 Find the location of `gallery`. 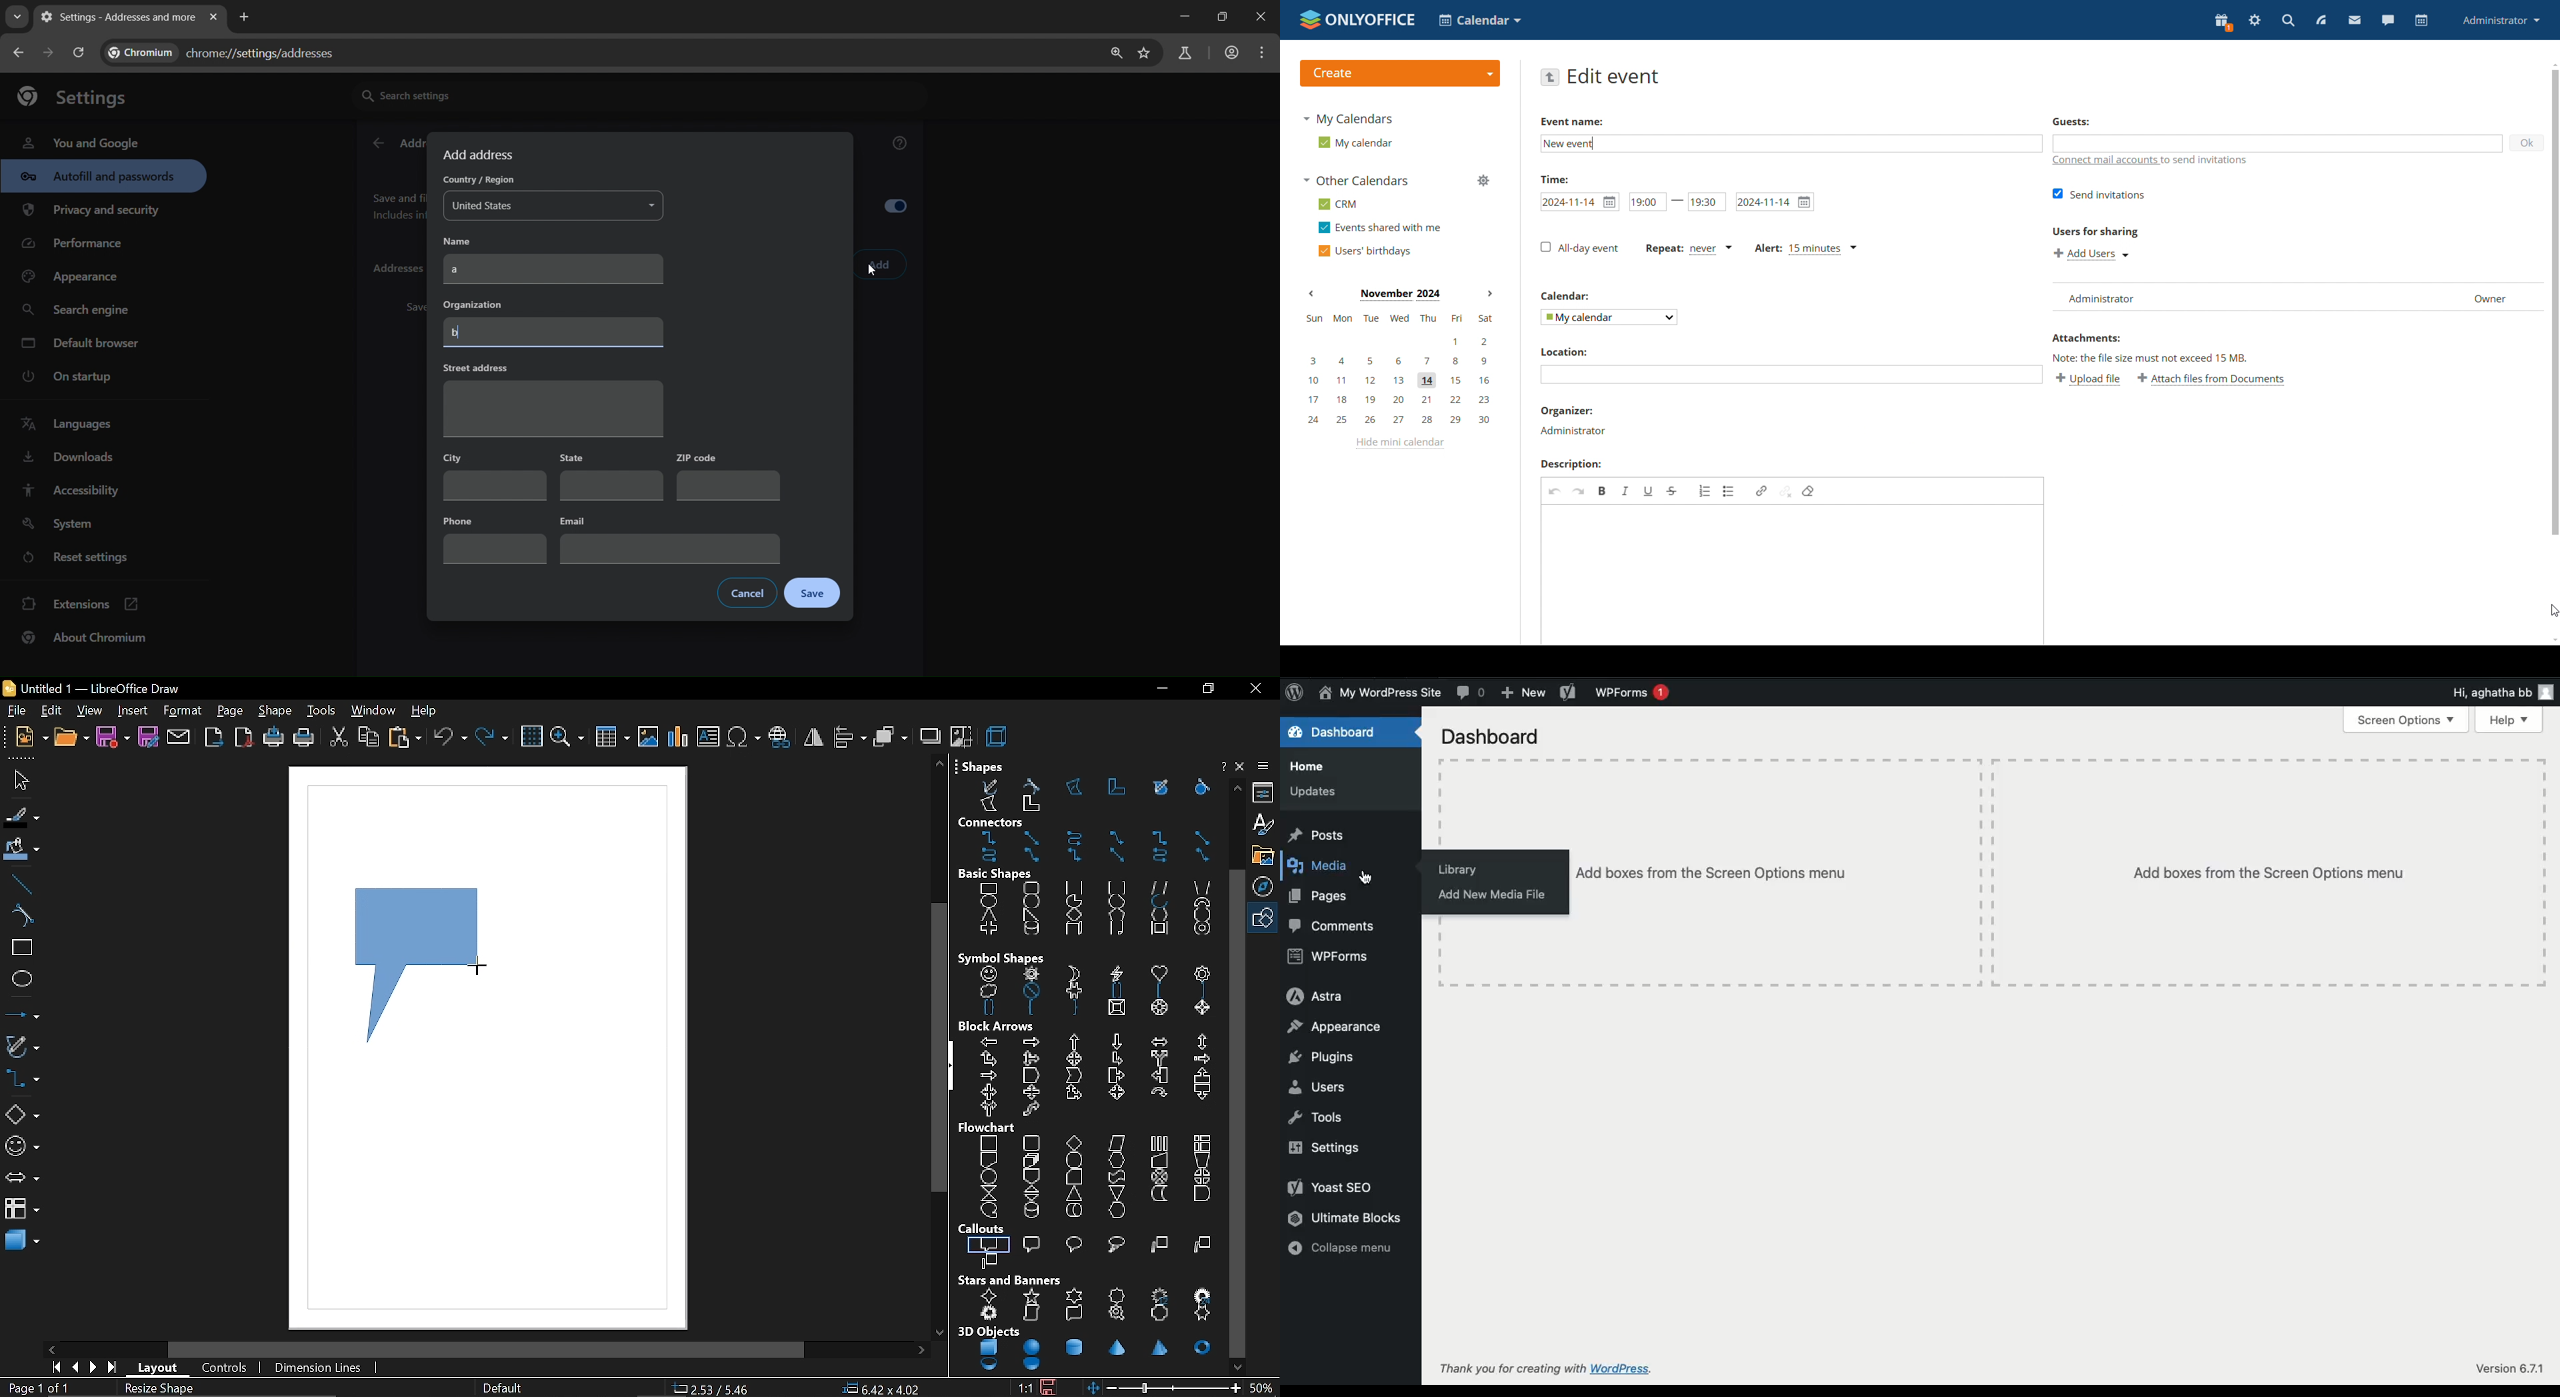

gallery is located at coordinates (1265, 855).